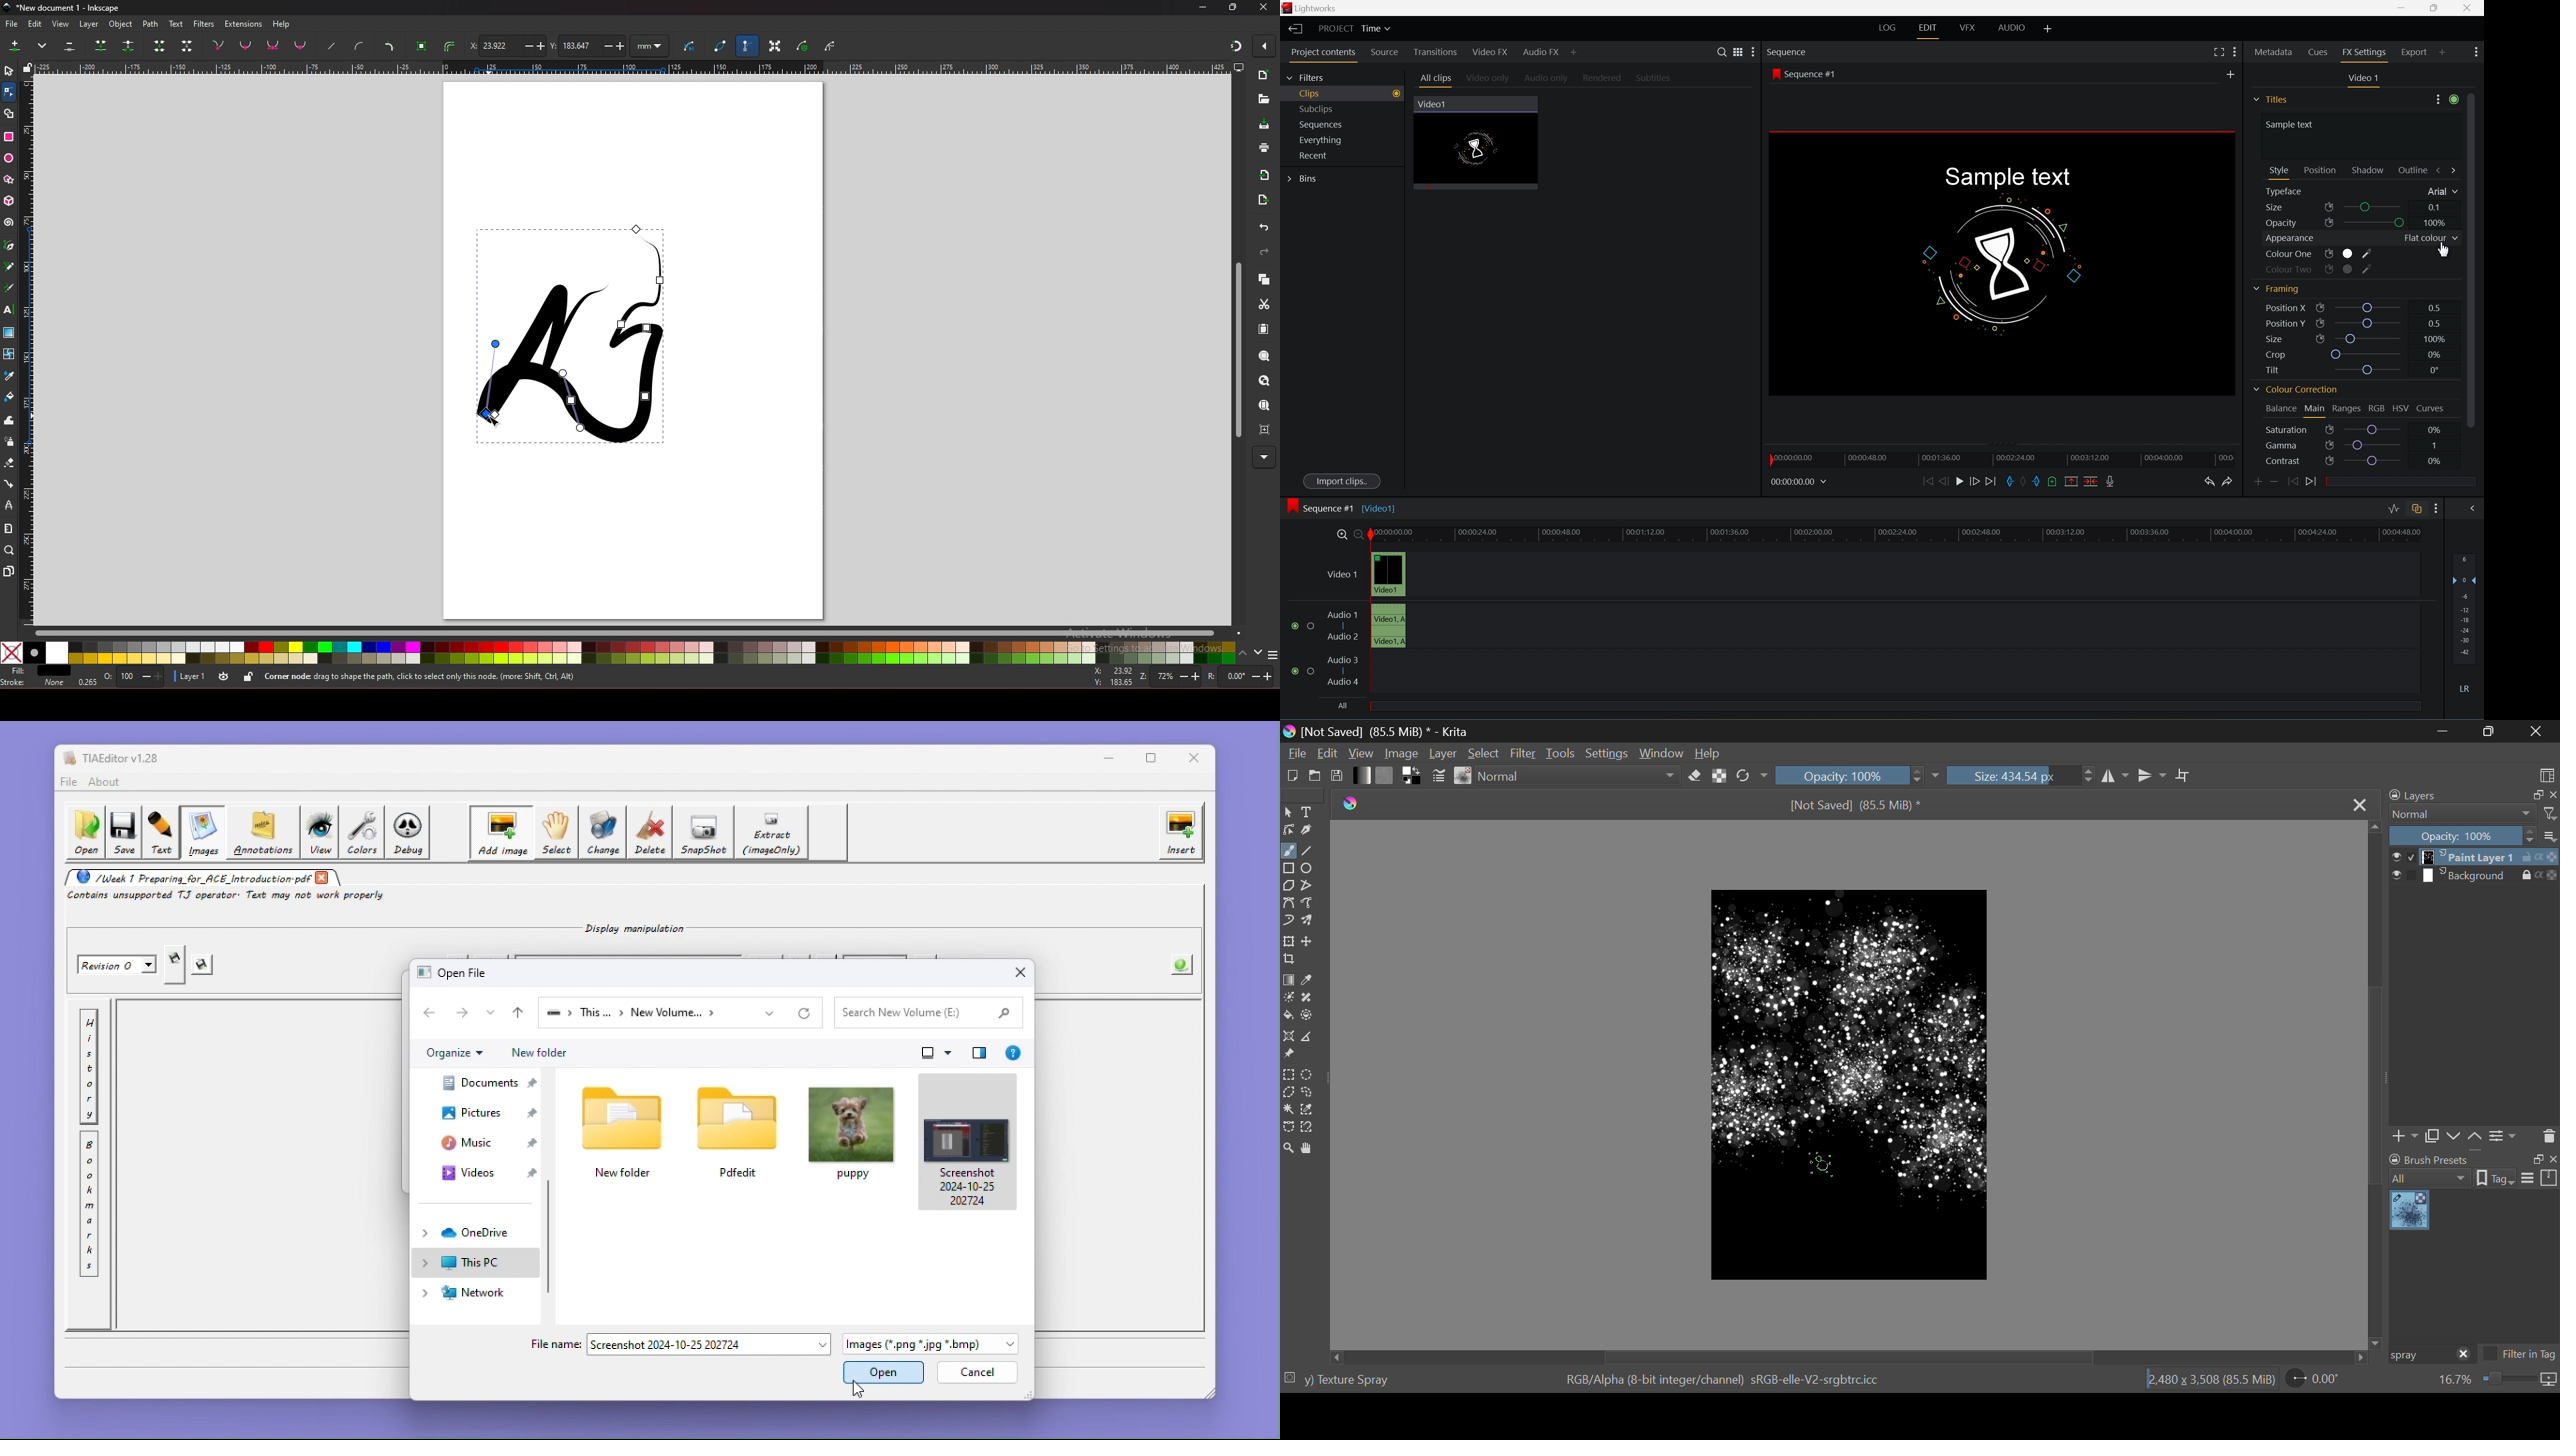 The image size is (2576, 1456). What do you see at coordinates (2274, 480) in the screenshot?
I see `remove keyframe at current position` at bounding box center [2274, 480].